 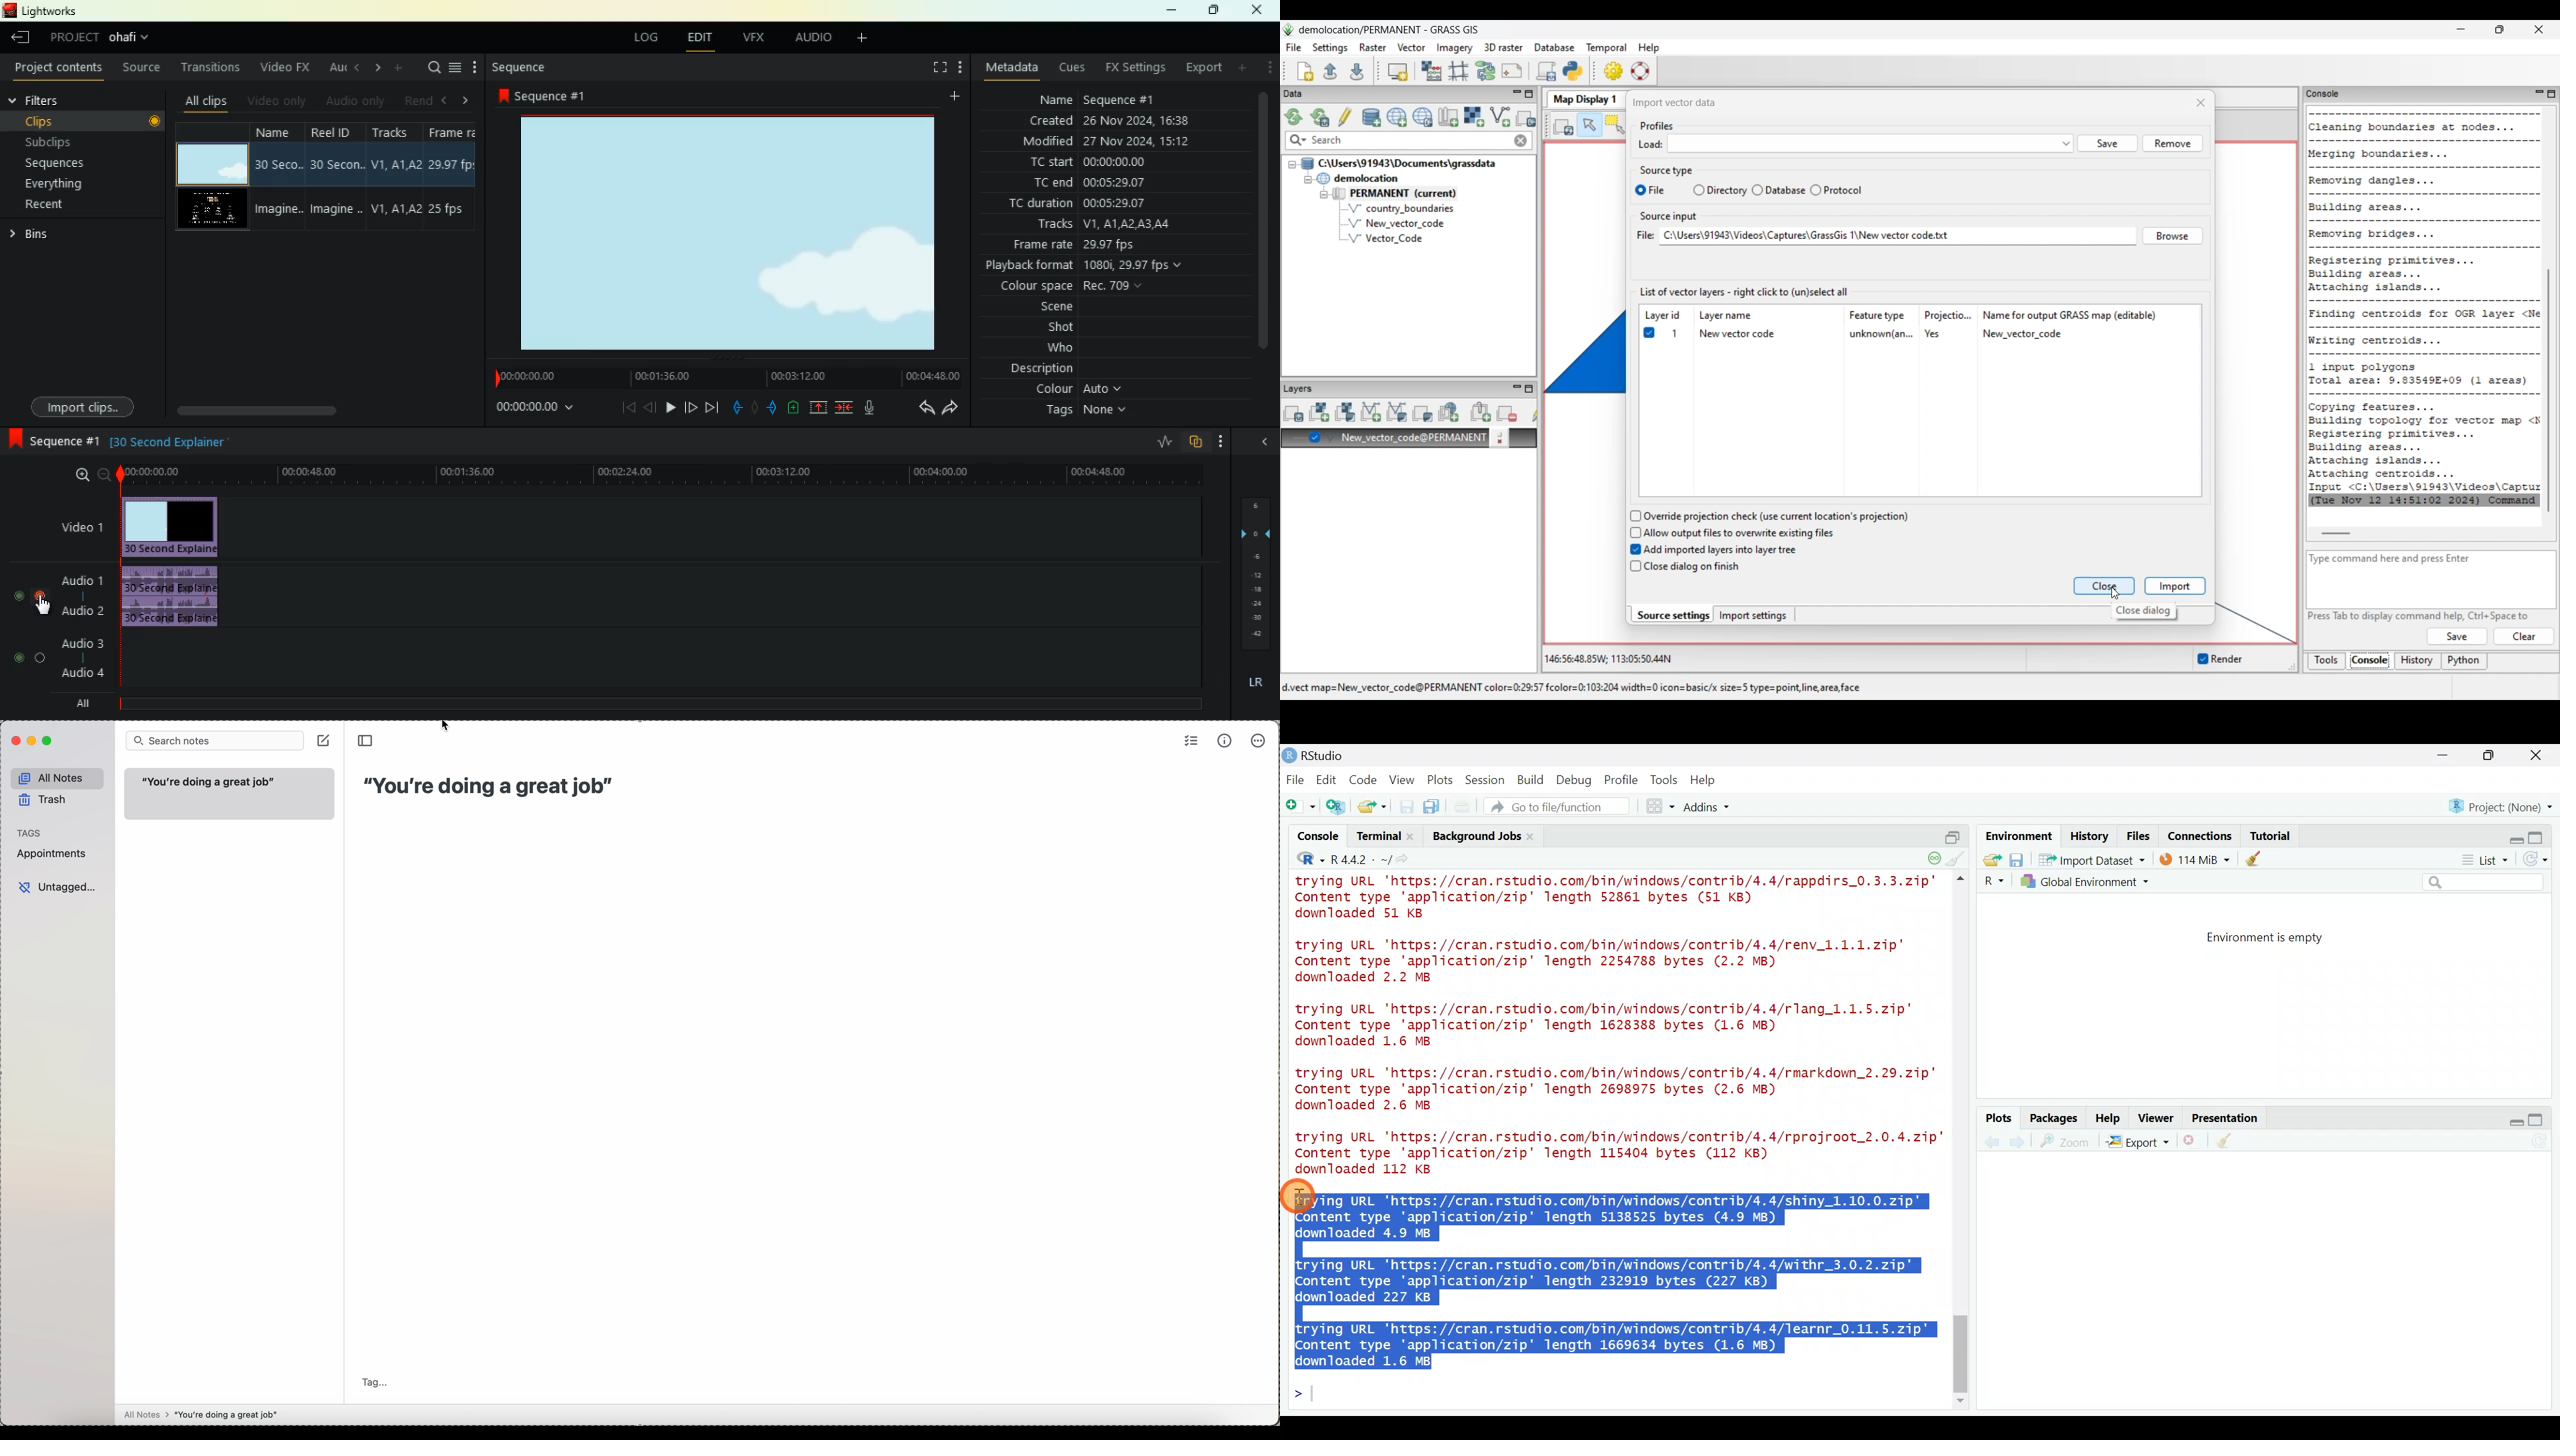 What do you see at coordinates (1537, 836) in the screenshot?
I see `Close background jobs` at bounding box center [1537, 836].